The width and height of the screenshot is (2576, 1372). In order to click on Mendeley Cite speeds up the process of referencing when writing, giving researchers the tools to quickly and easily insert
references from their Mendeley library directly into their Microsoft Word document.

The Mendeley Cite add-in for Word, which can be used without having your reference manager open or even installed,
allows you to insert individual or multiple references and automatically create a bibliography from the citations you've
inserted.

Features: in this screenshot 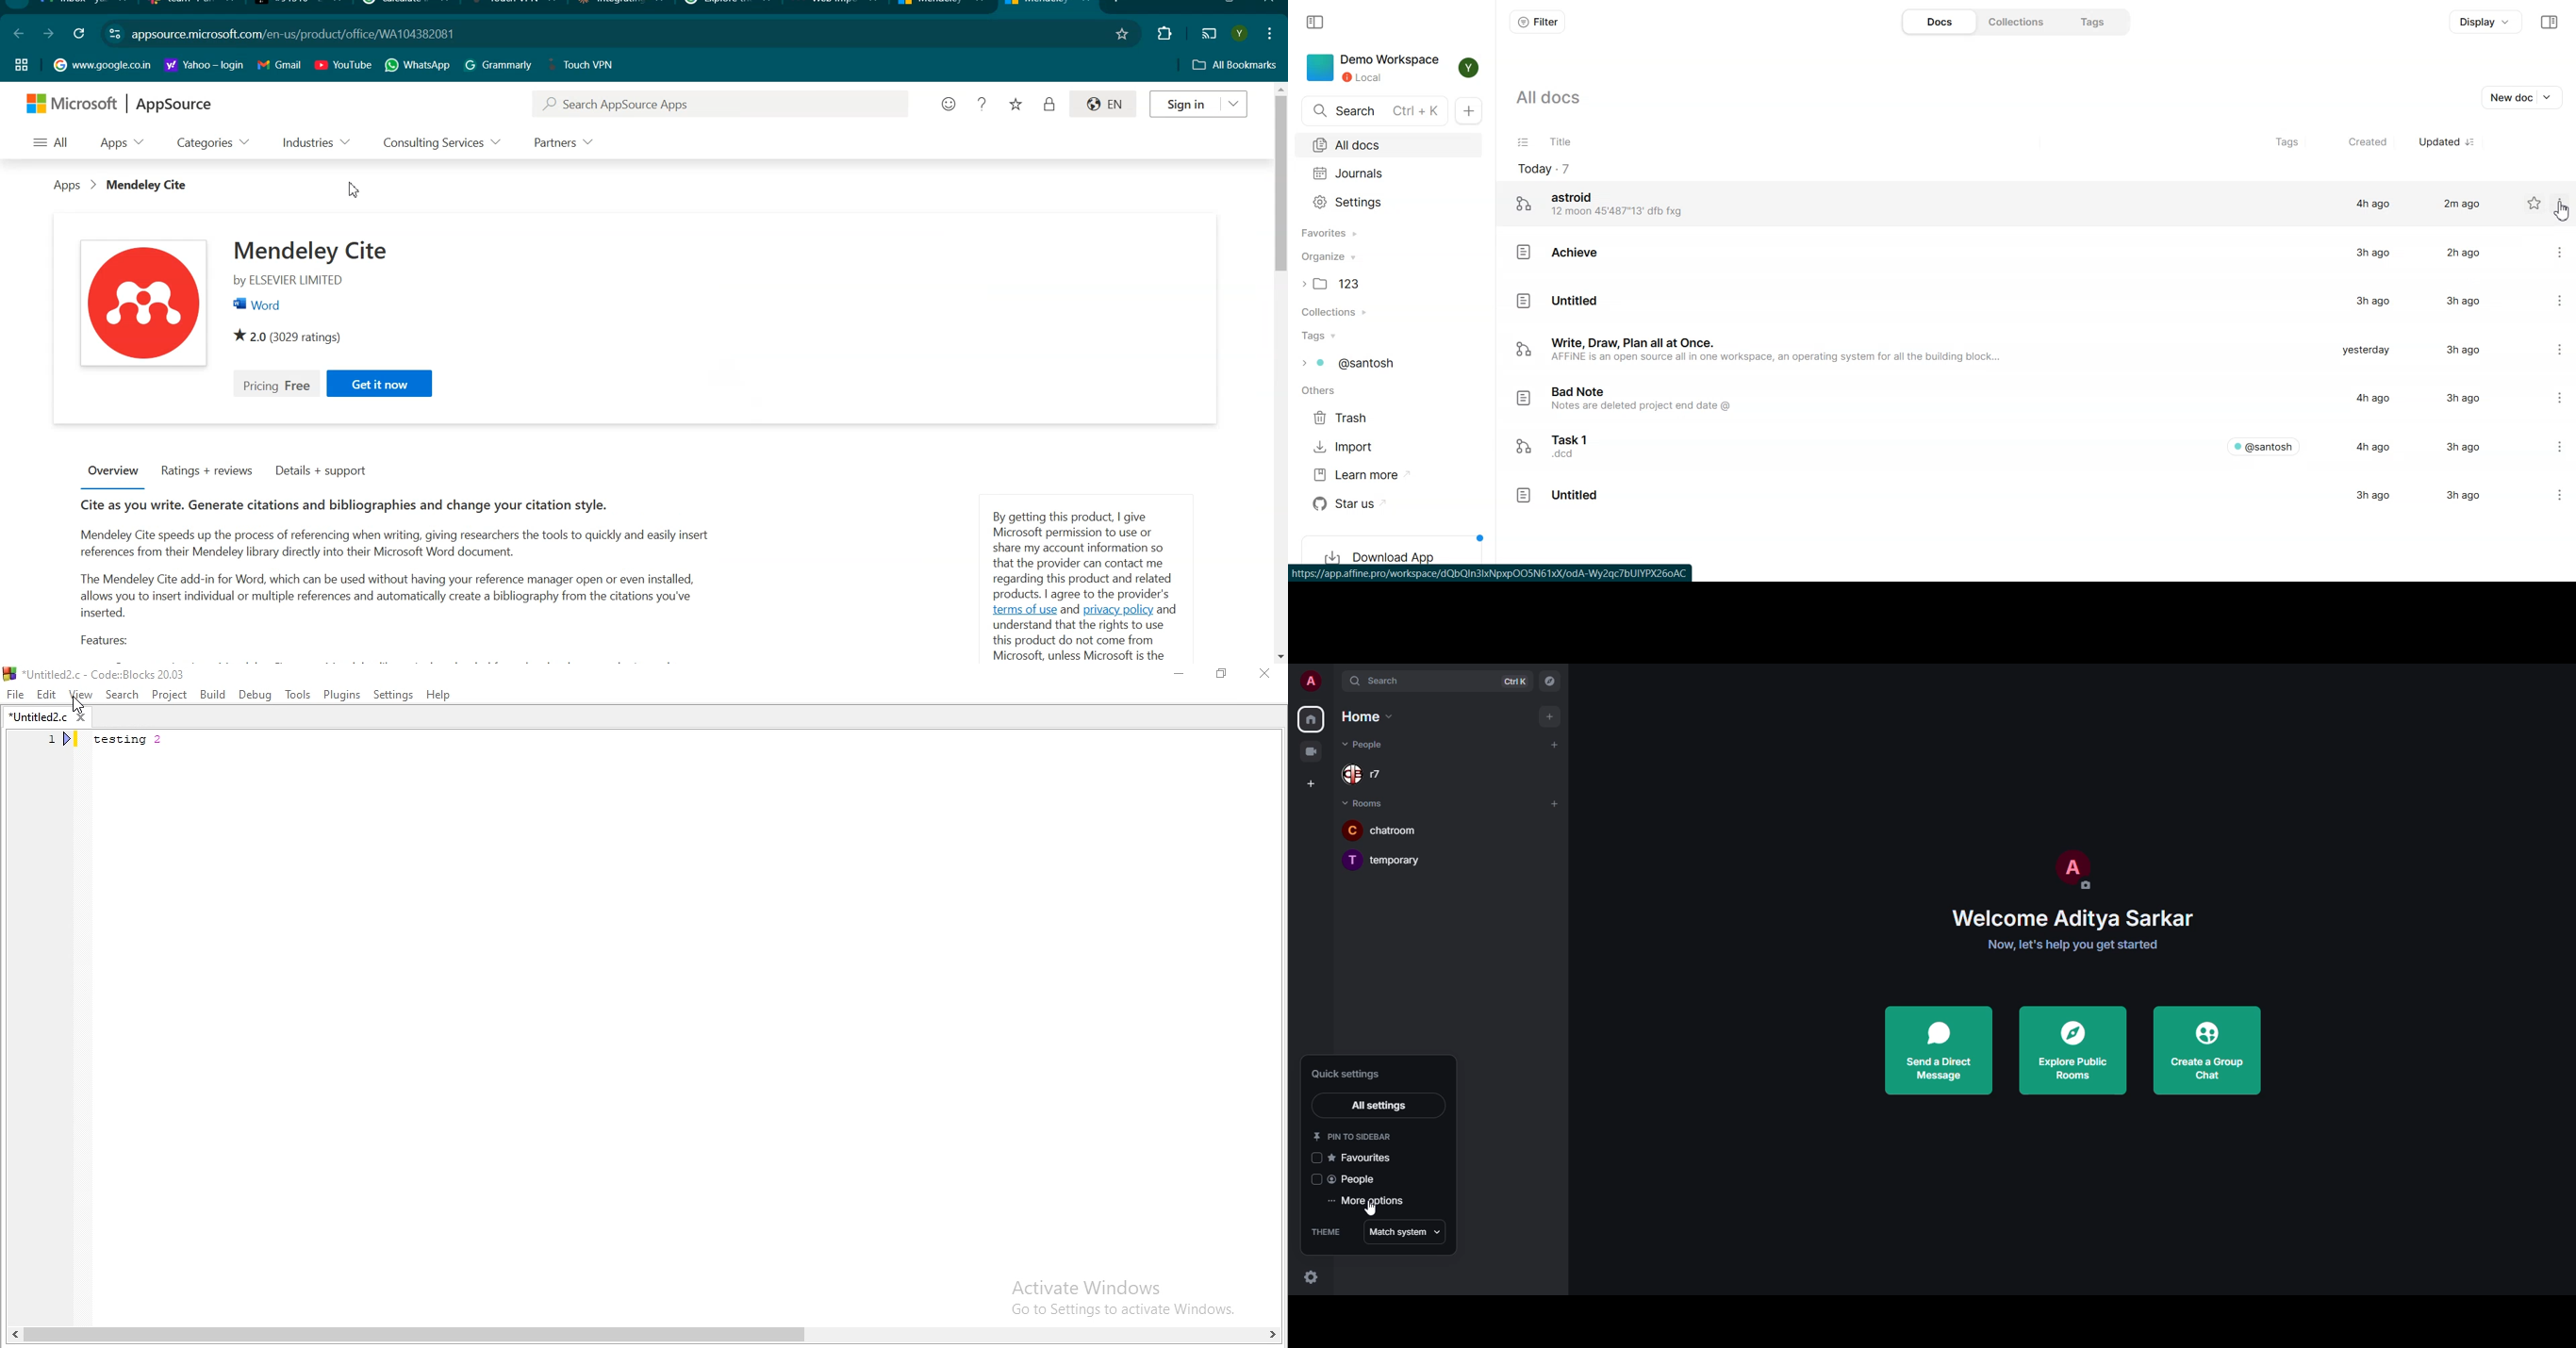, I will do `click(390, 589)`.